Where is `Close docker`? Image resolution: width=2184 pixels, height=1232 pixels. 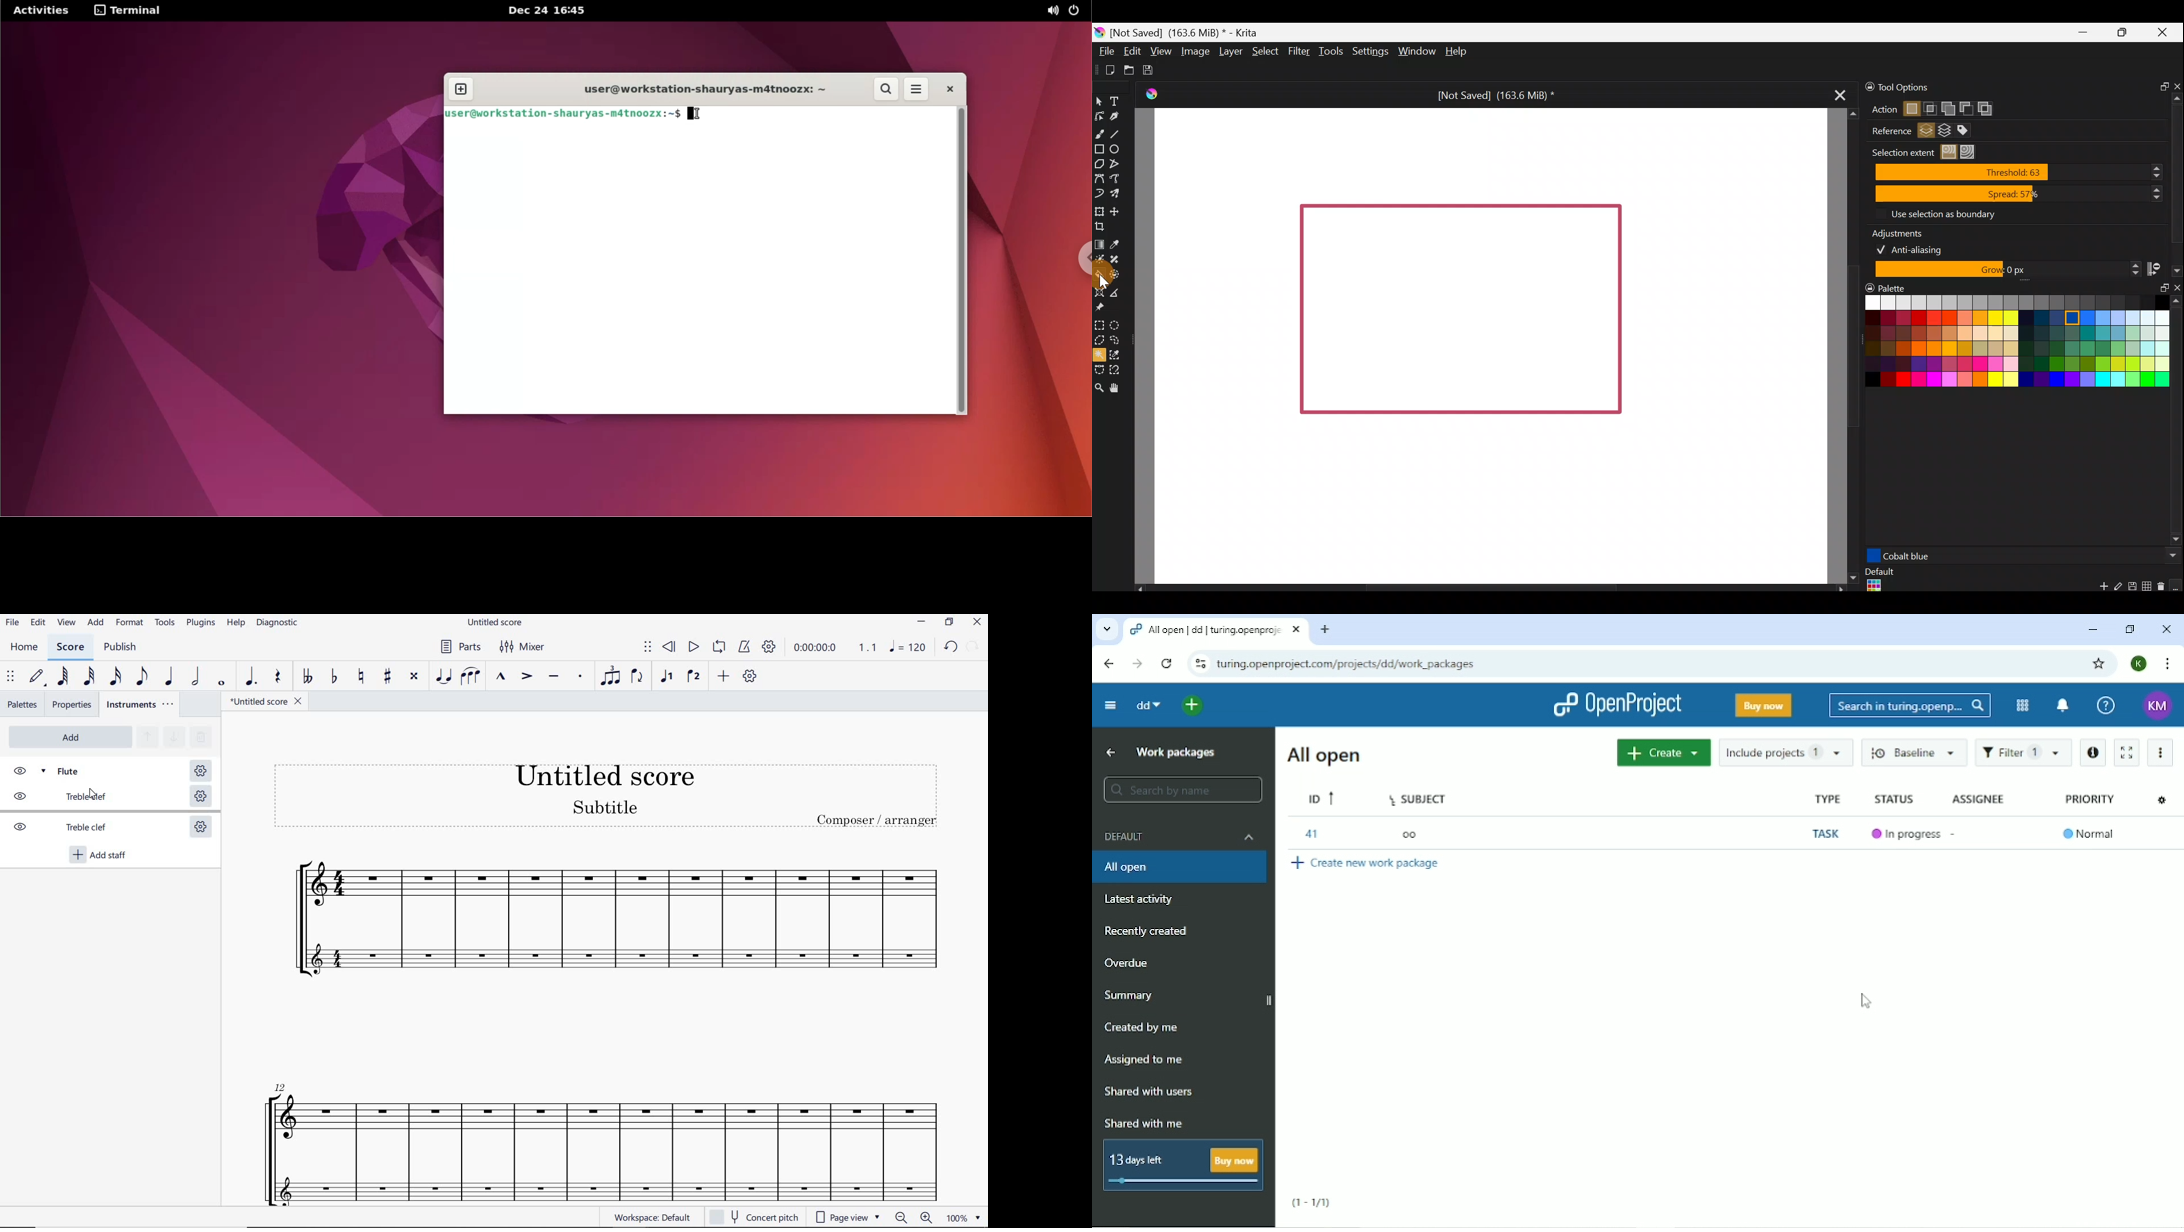
Close docker is located at coordinates (2176, 83).